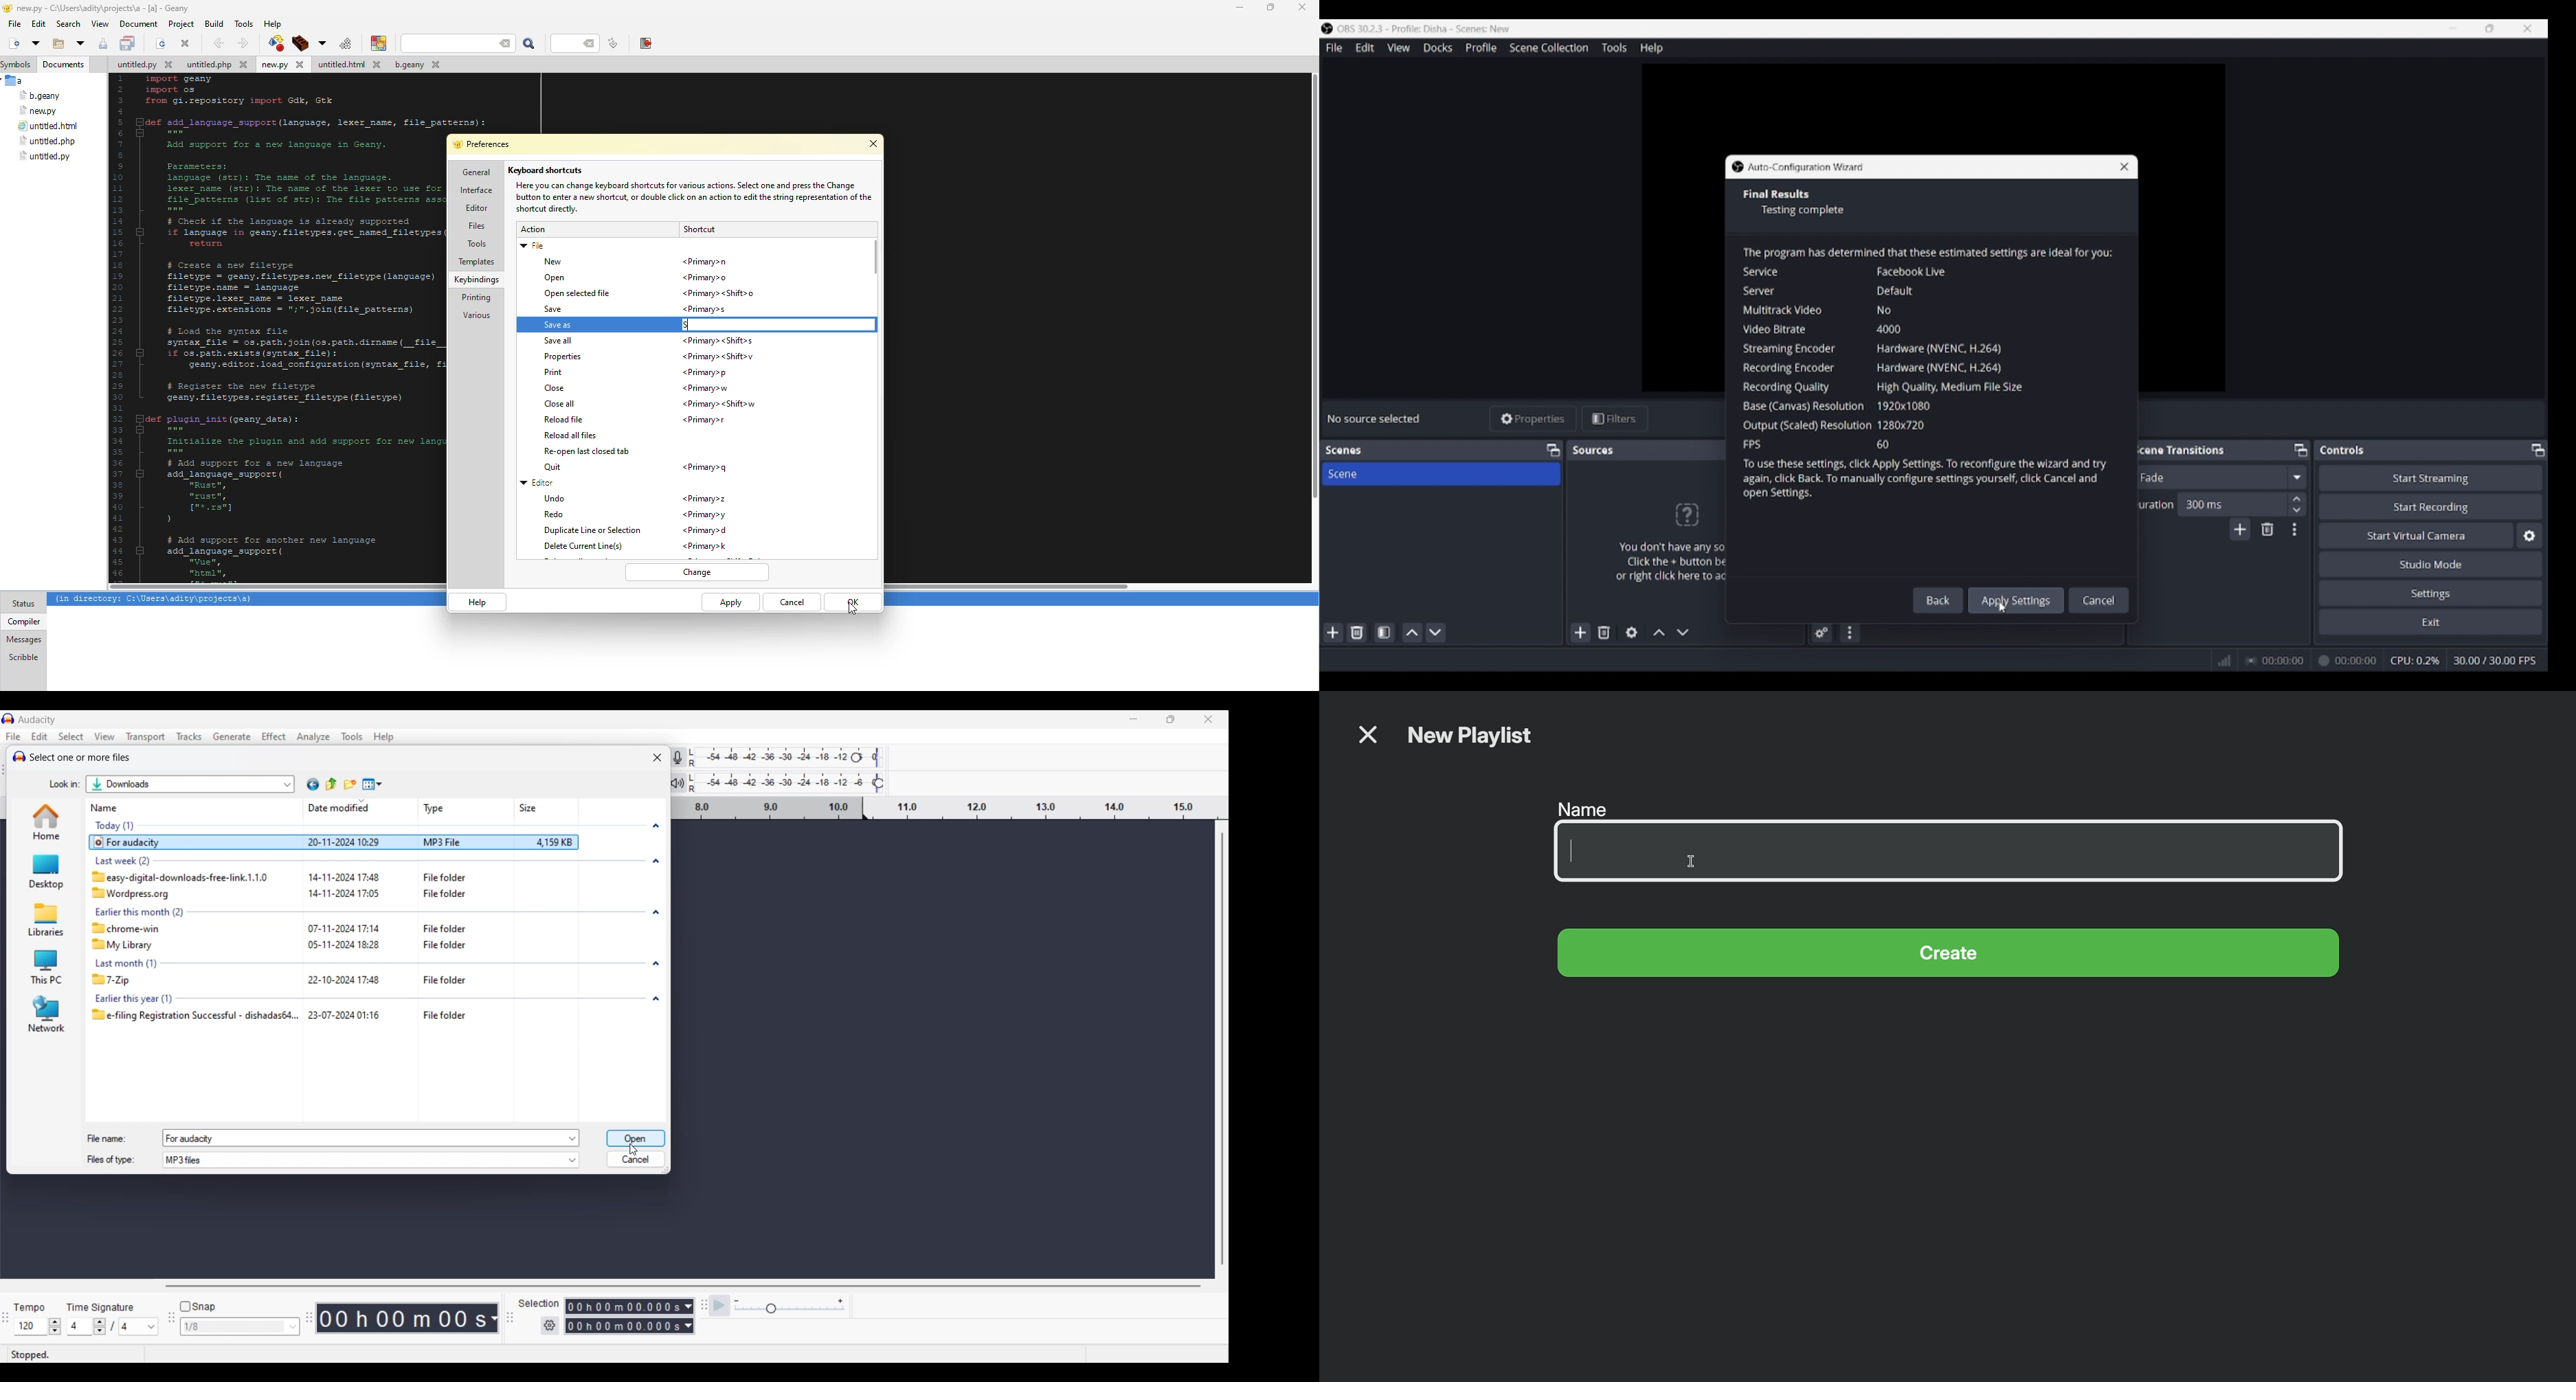 The image size is (2576, 1400). I want to click on Remove configurble transition, so click(2268, 529).